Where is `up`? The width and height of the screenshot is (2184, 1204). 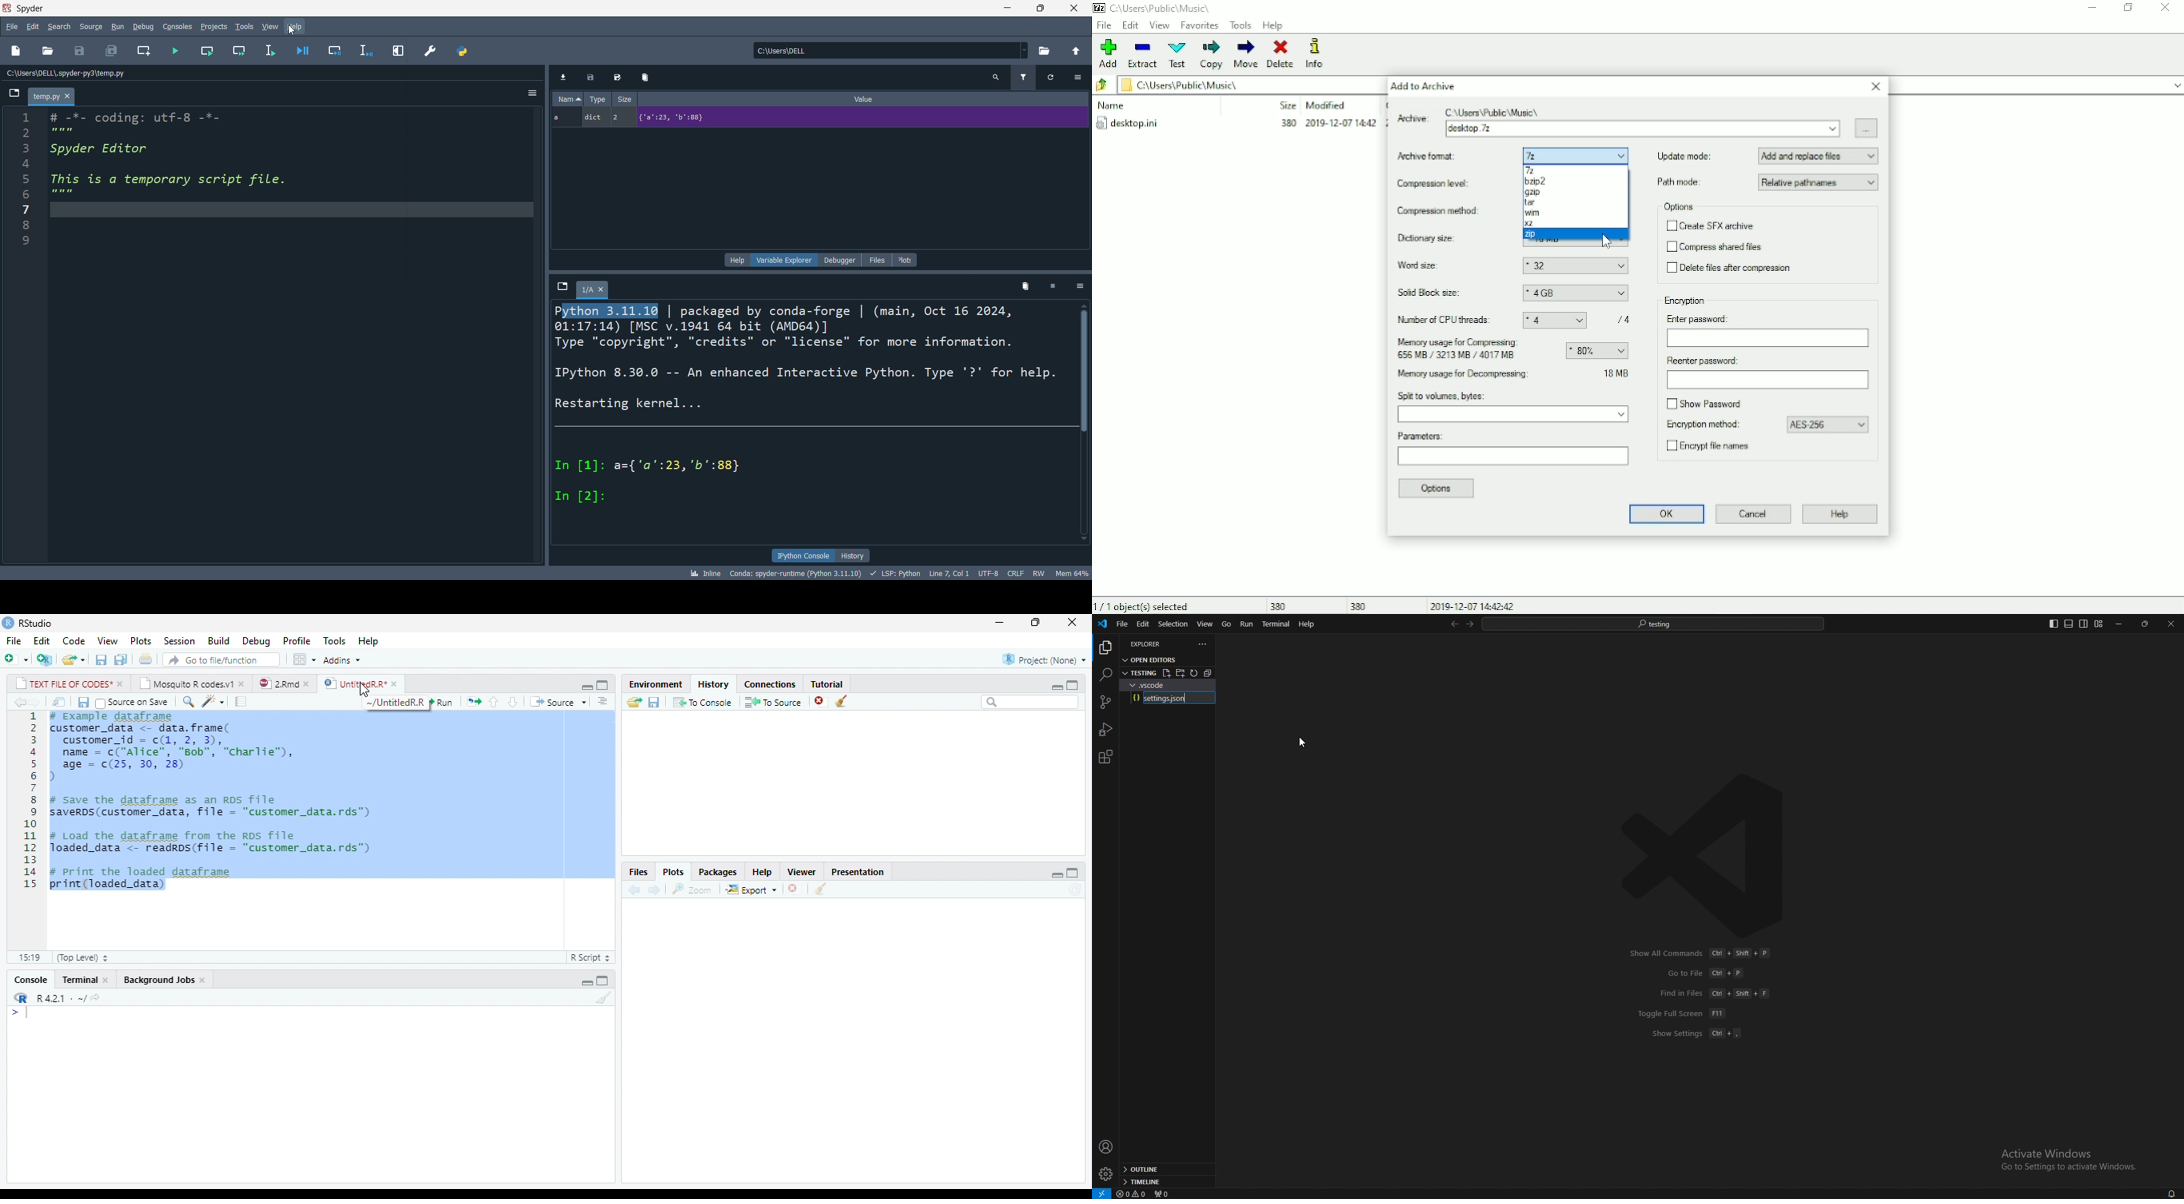 up is located at coordinates (494, 703).